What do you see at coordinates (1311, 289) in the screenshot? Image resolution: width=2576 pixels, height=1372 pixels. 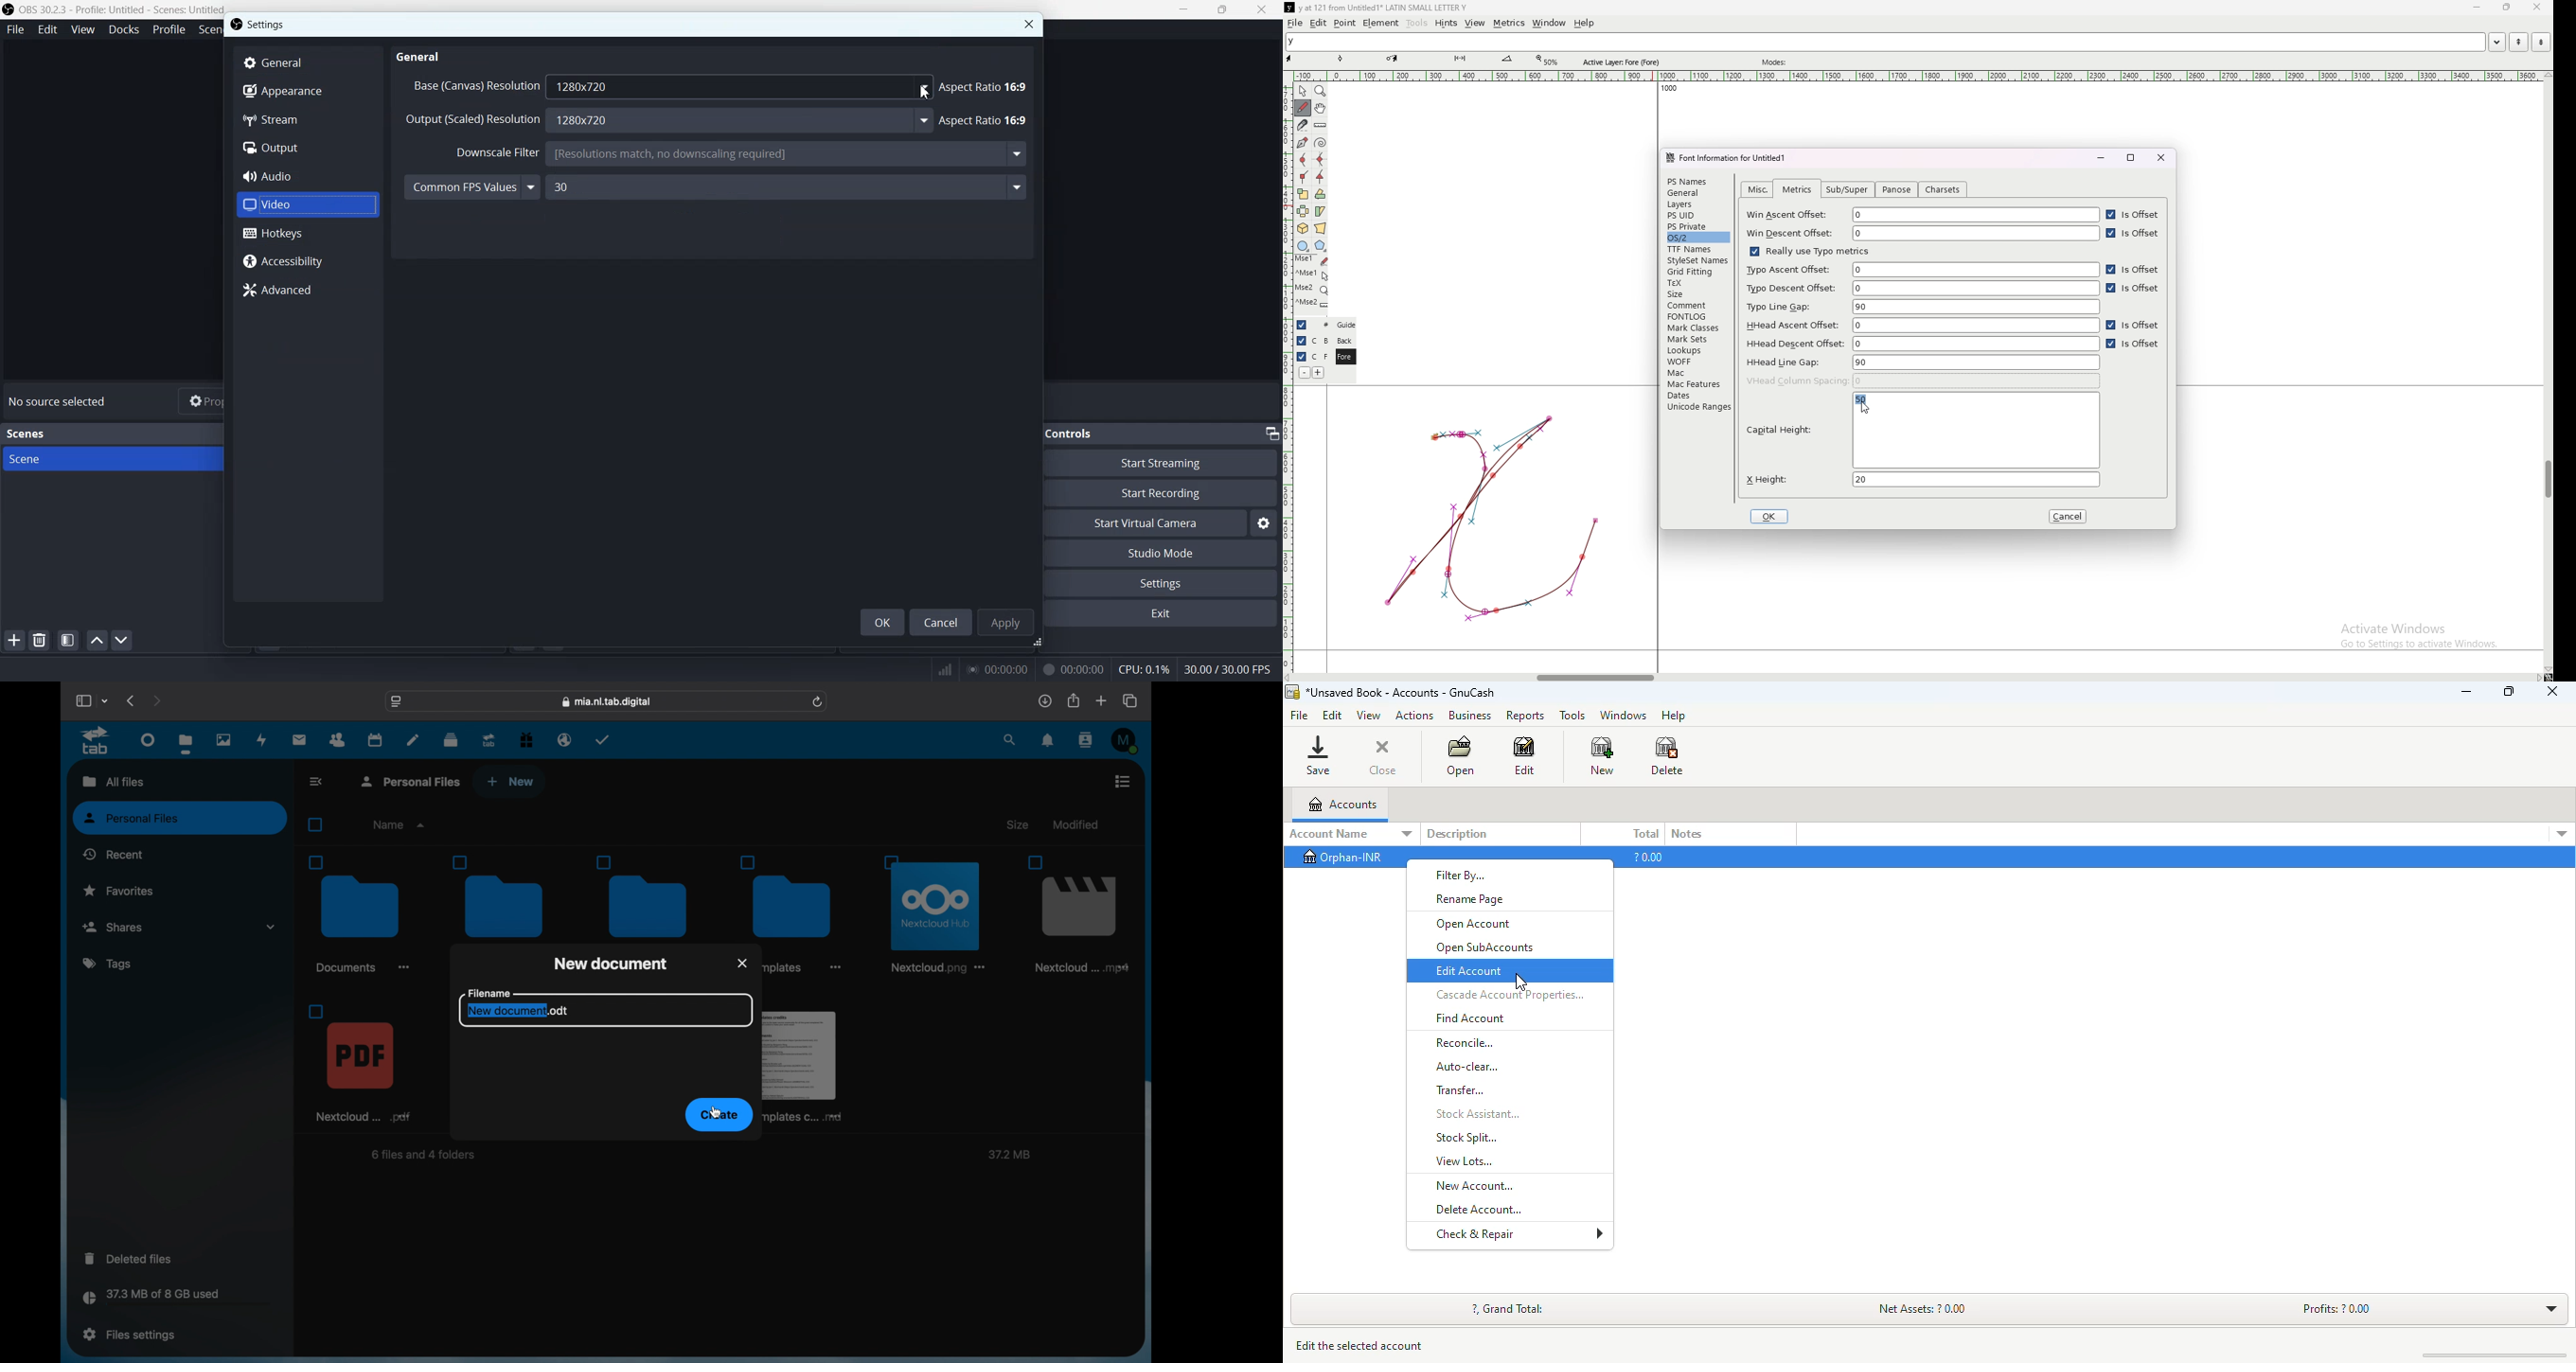 I see `mse 2` at bounding box center [1311, 289].